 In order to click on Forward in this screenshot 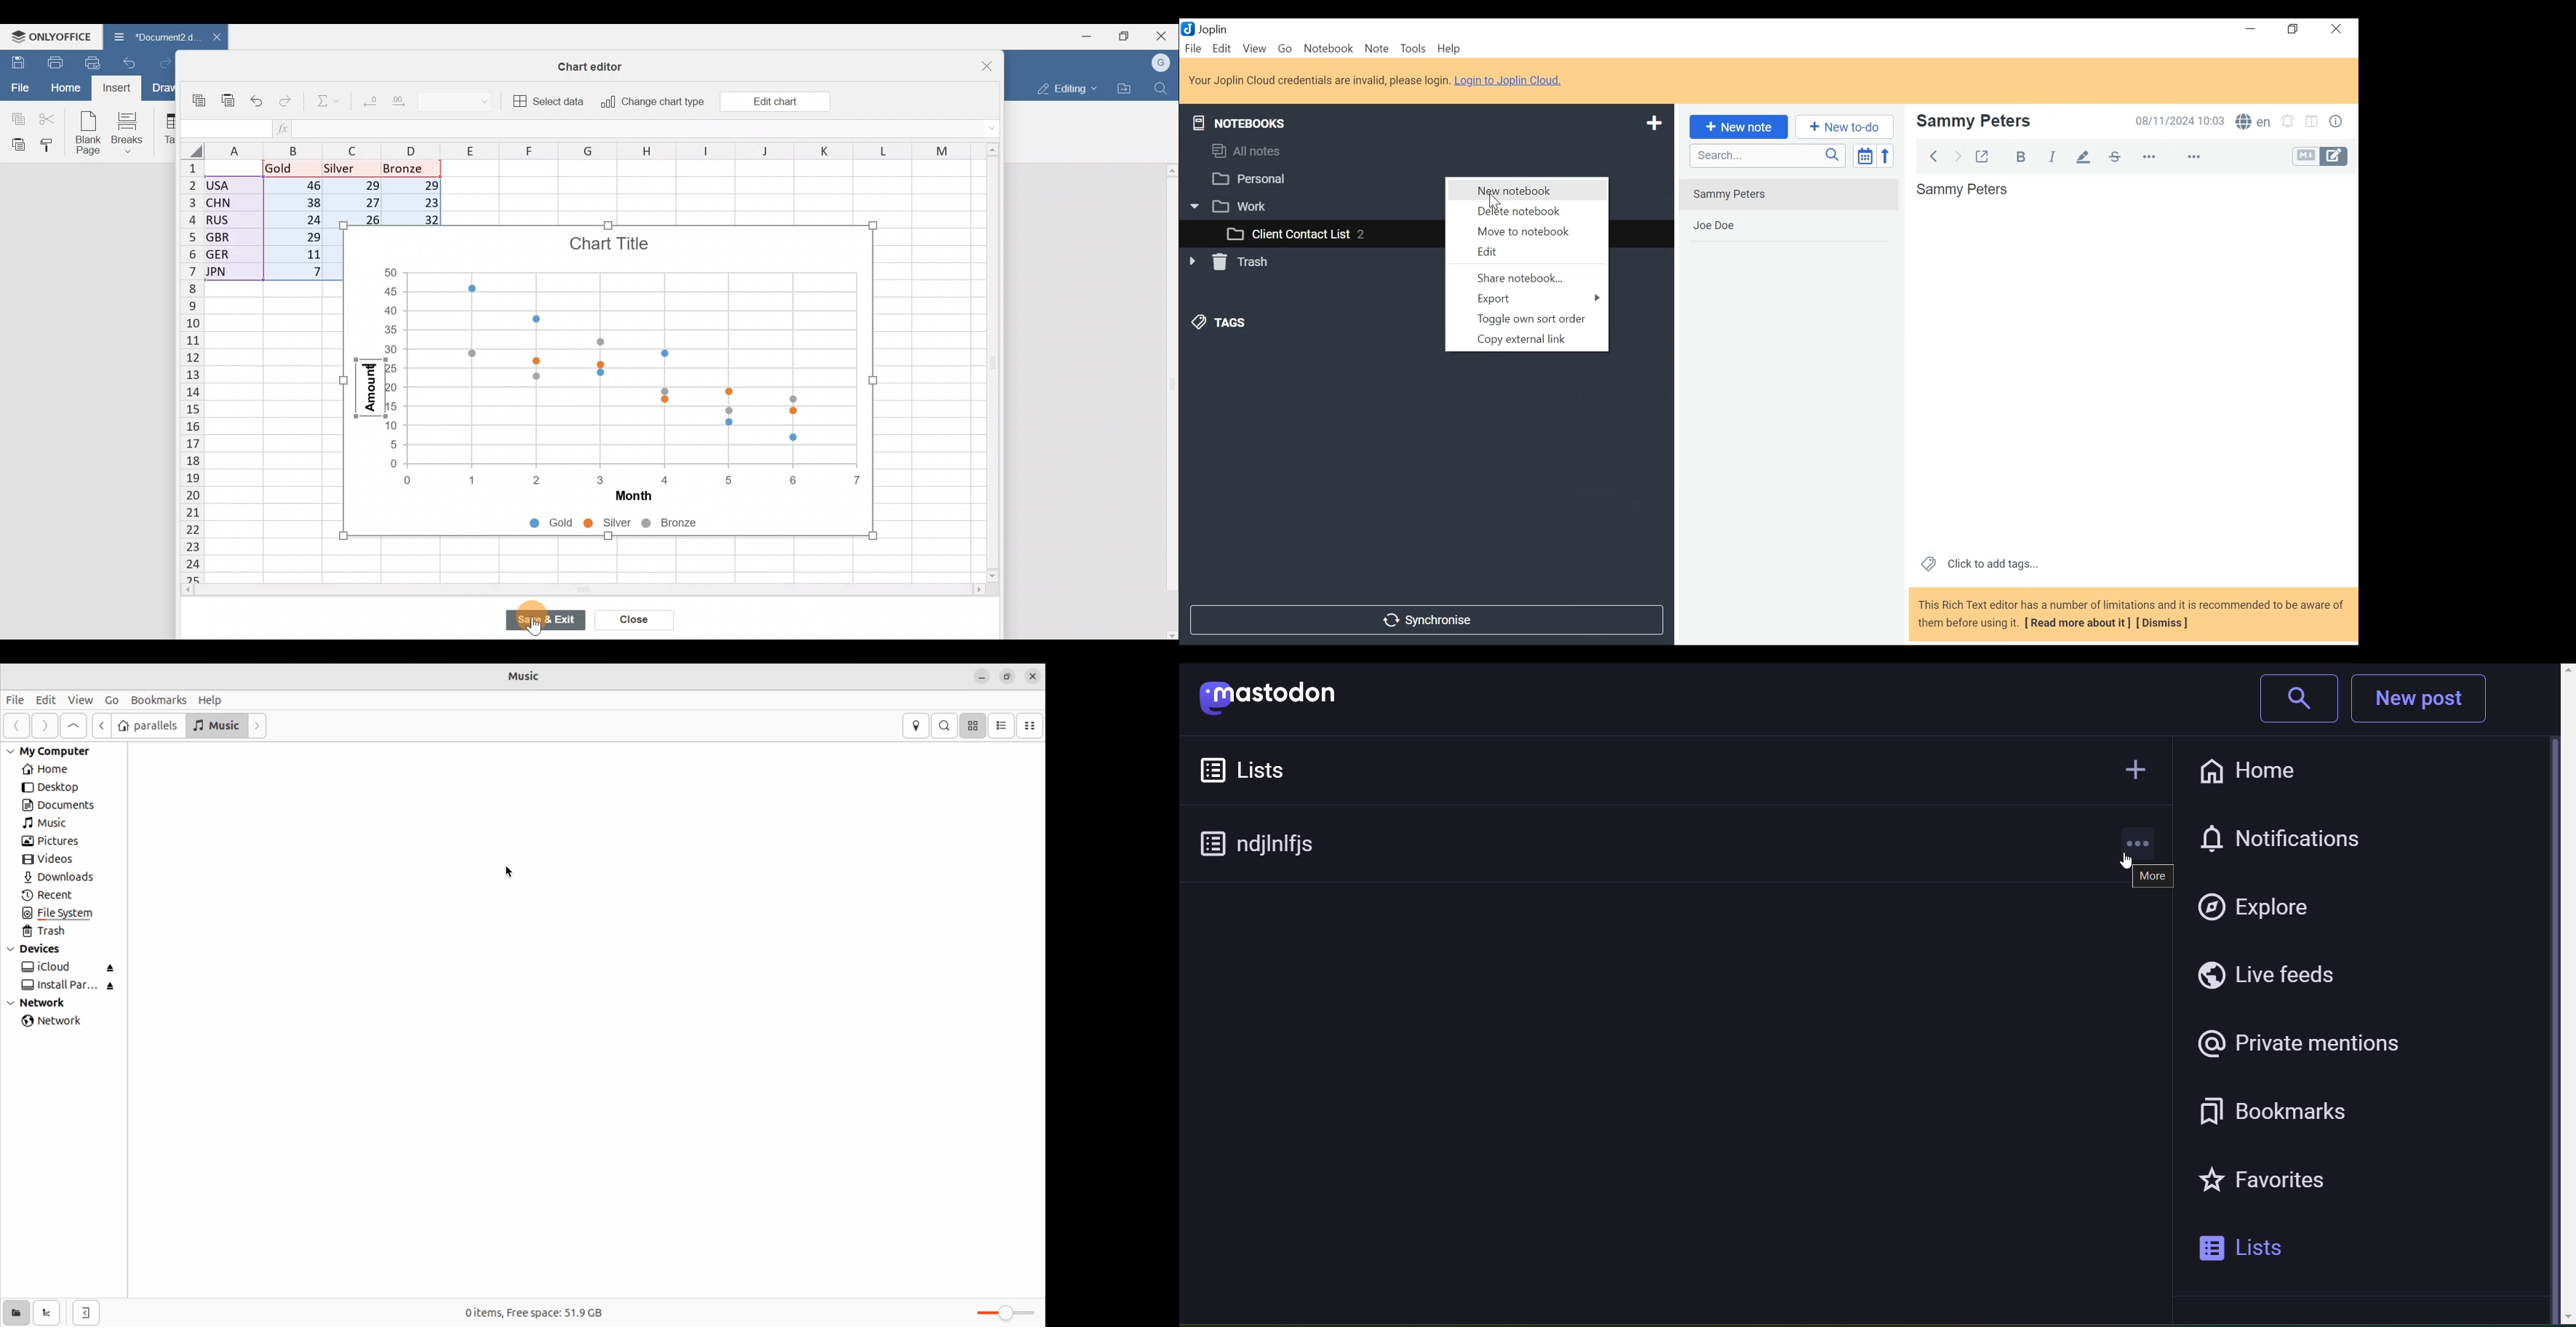, I will do `click(1955, 156)`.